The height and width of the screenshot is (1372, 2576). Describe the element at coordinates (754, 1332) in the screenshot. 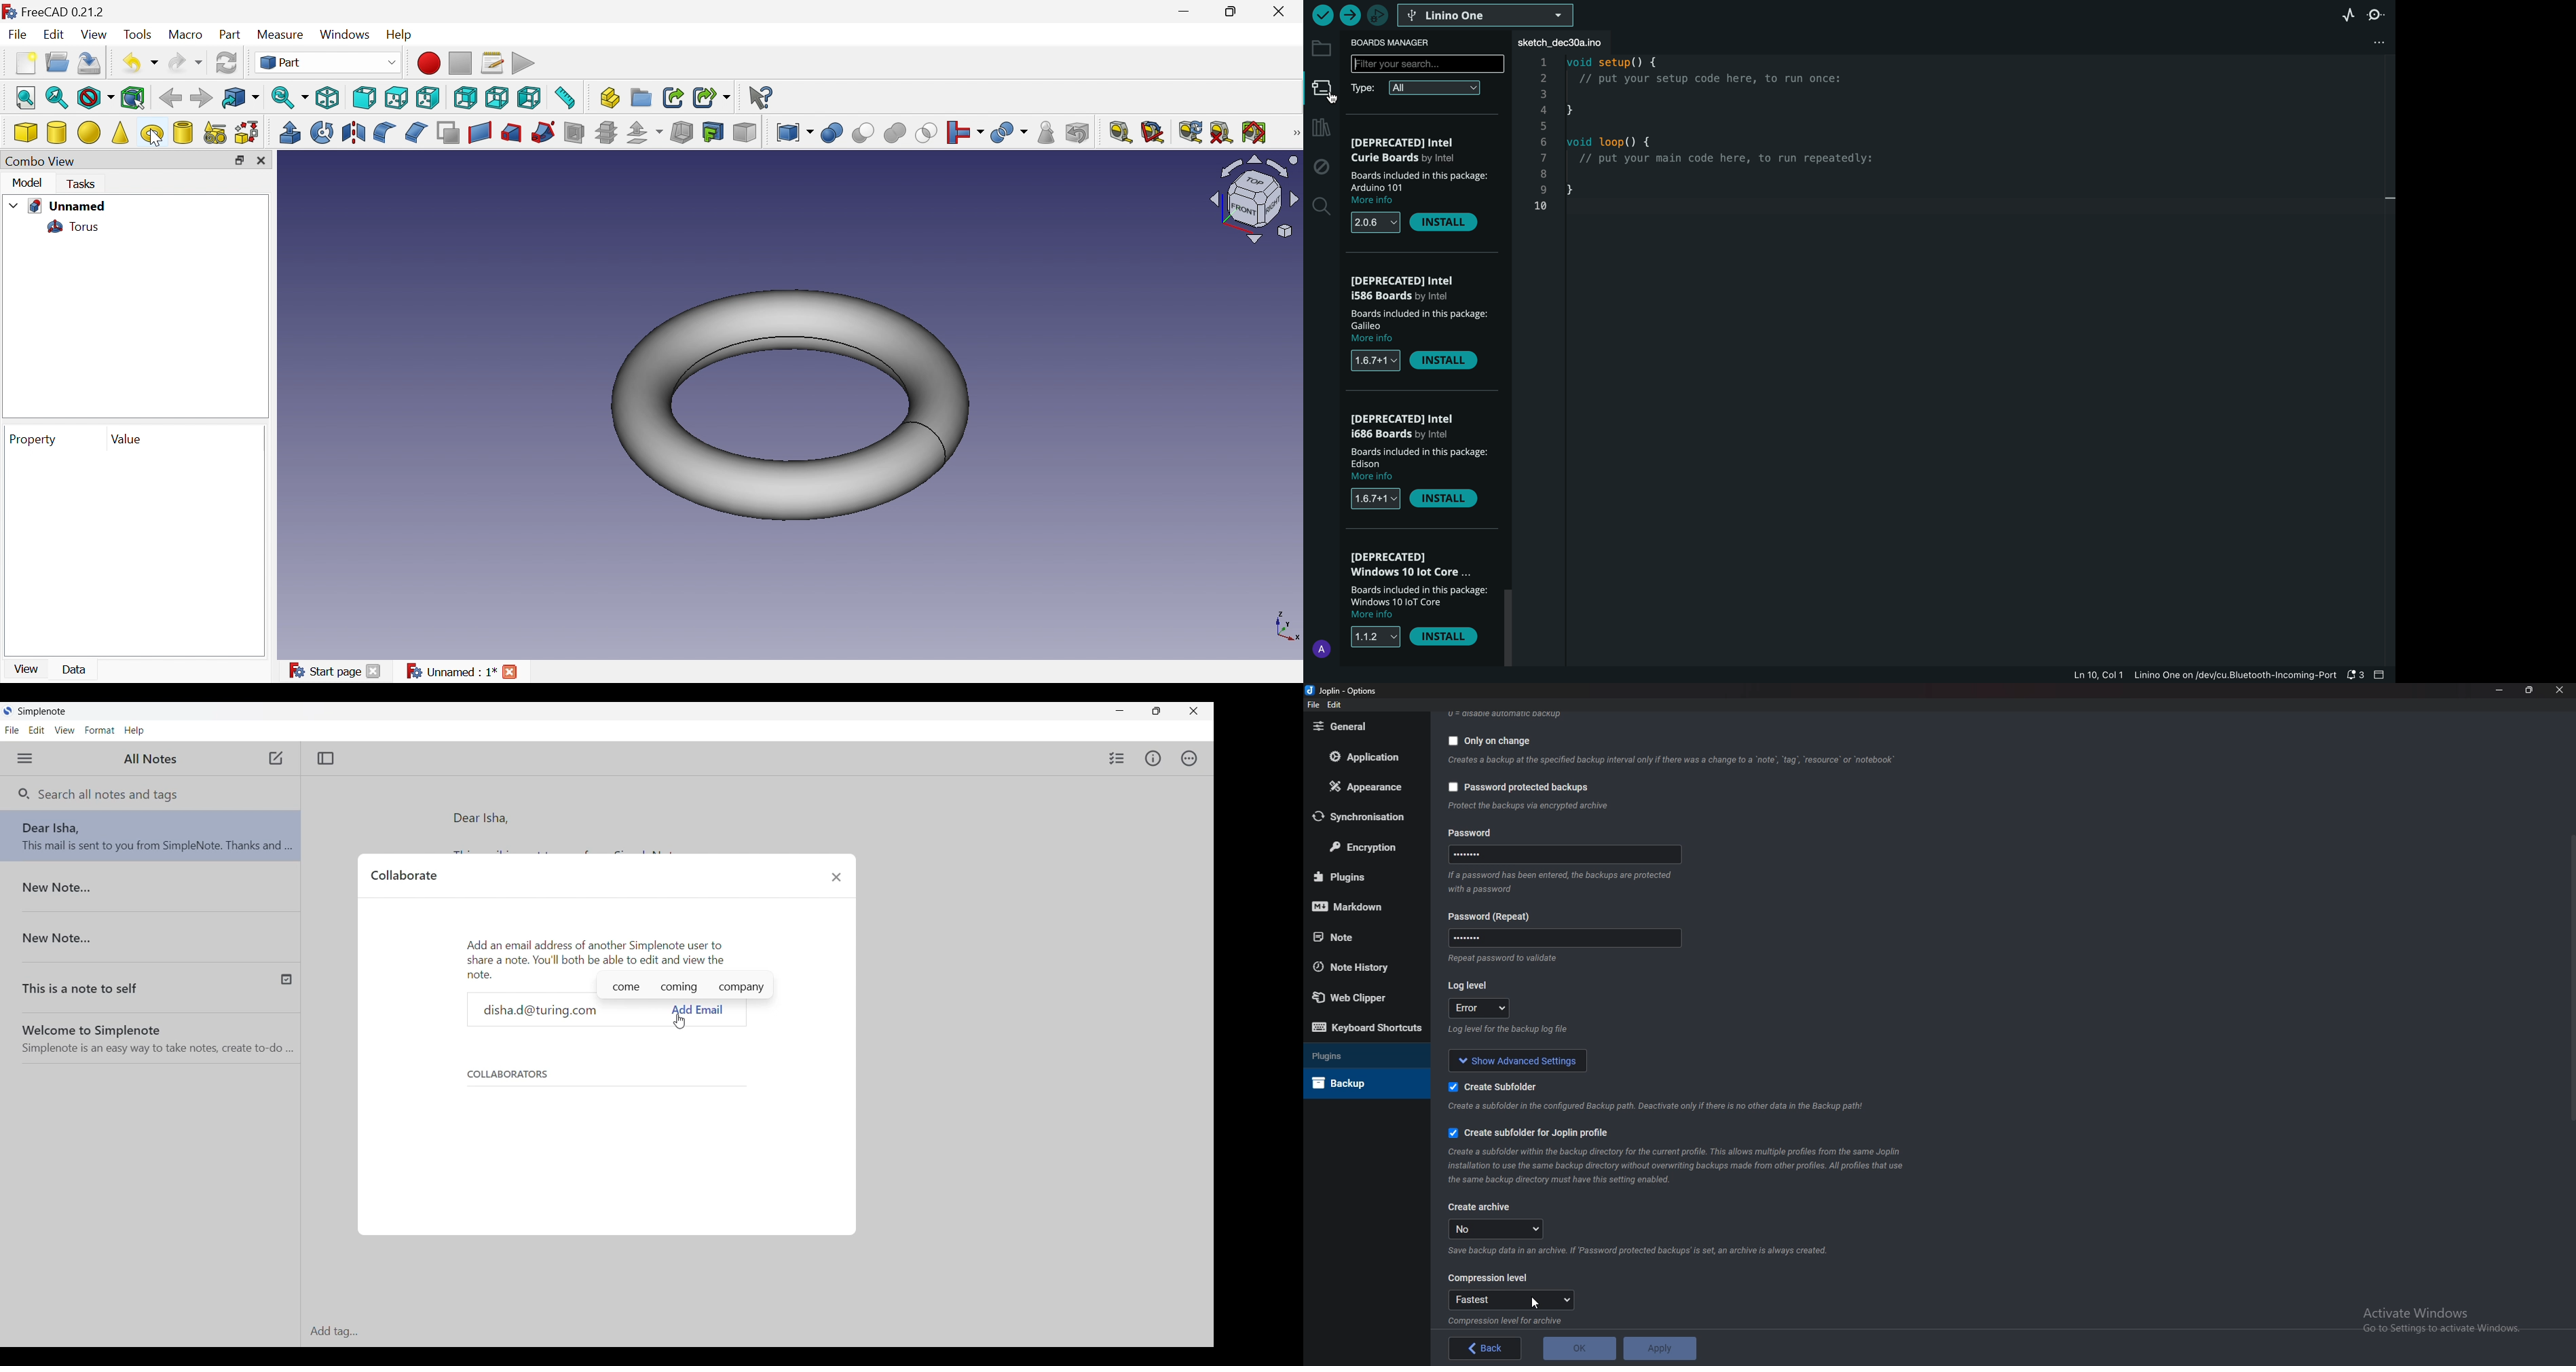

I see `Add tag` at that location.